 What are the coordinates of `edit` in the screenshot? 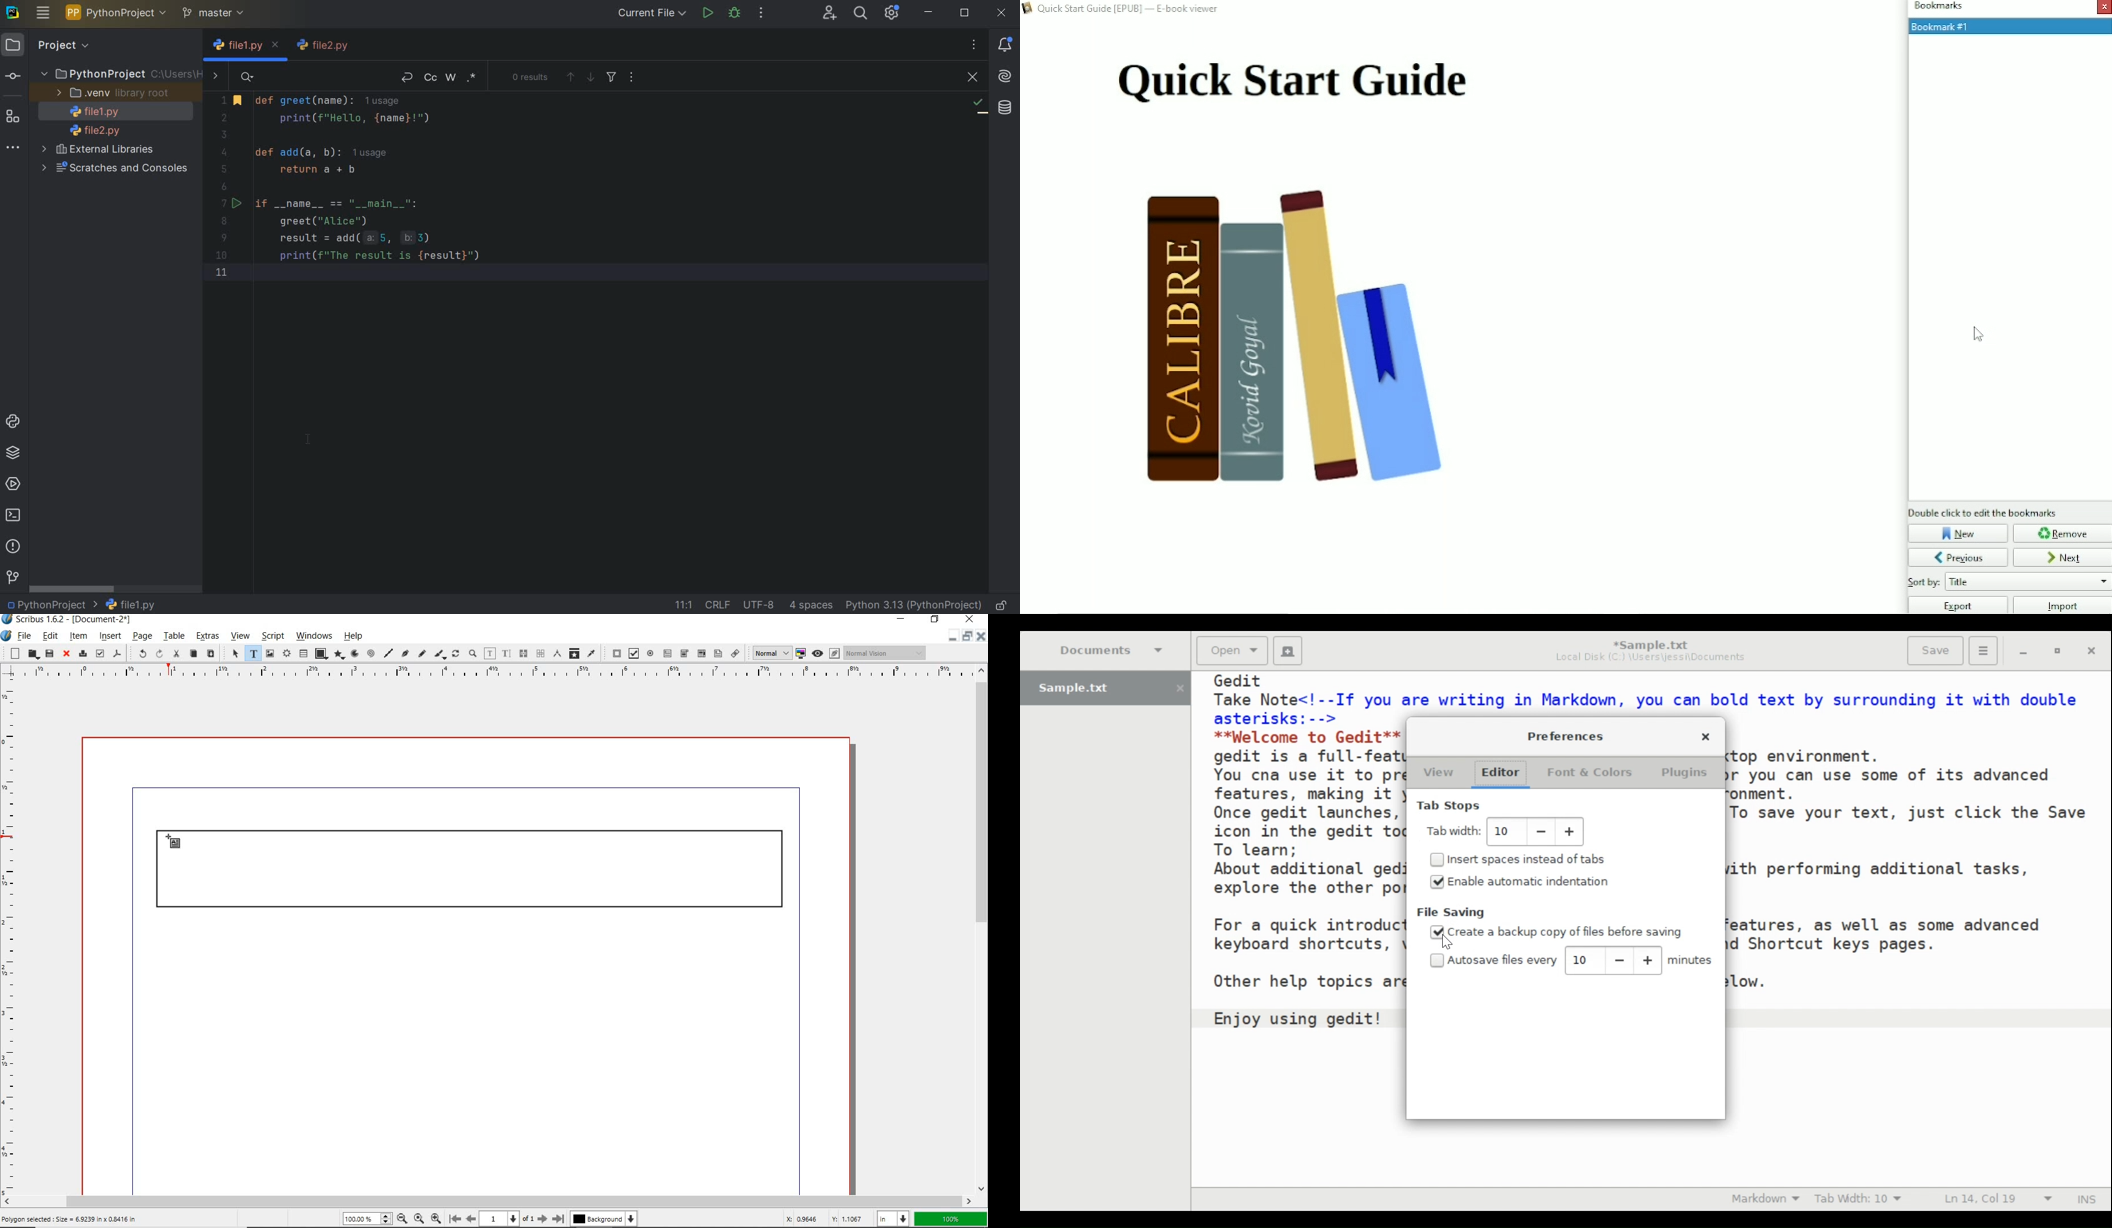 It's located at (51, 636).